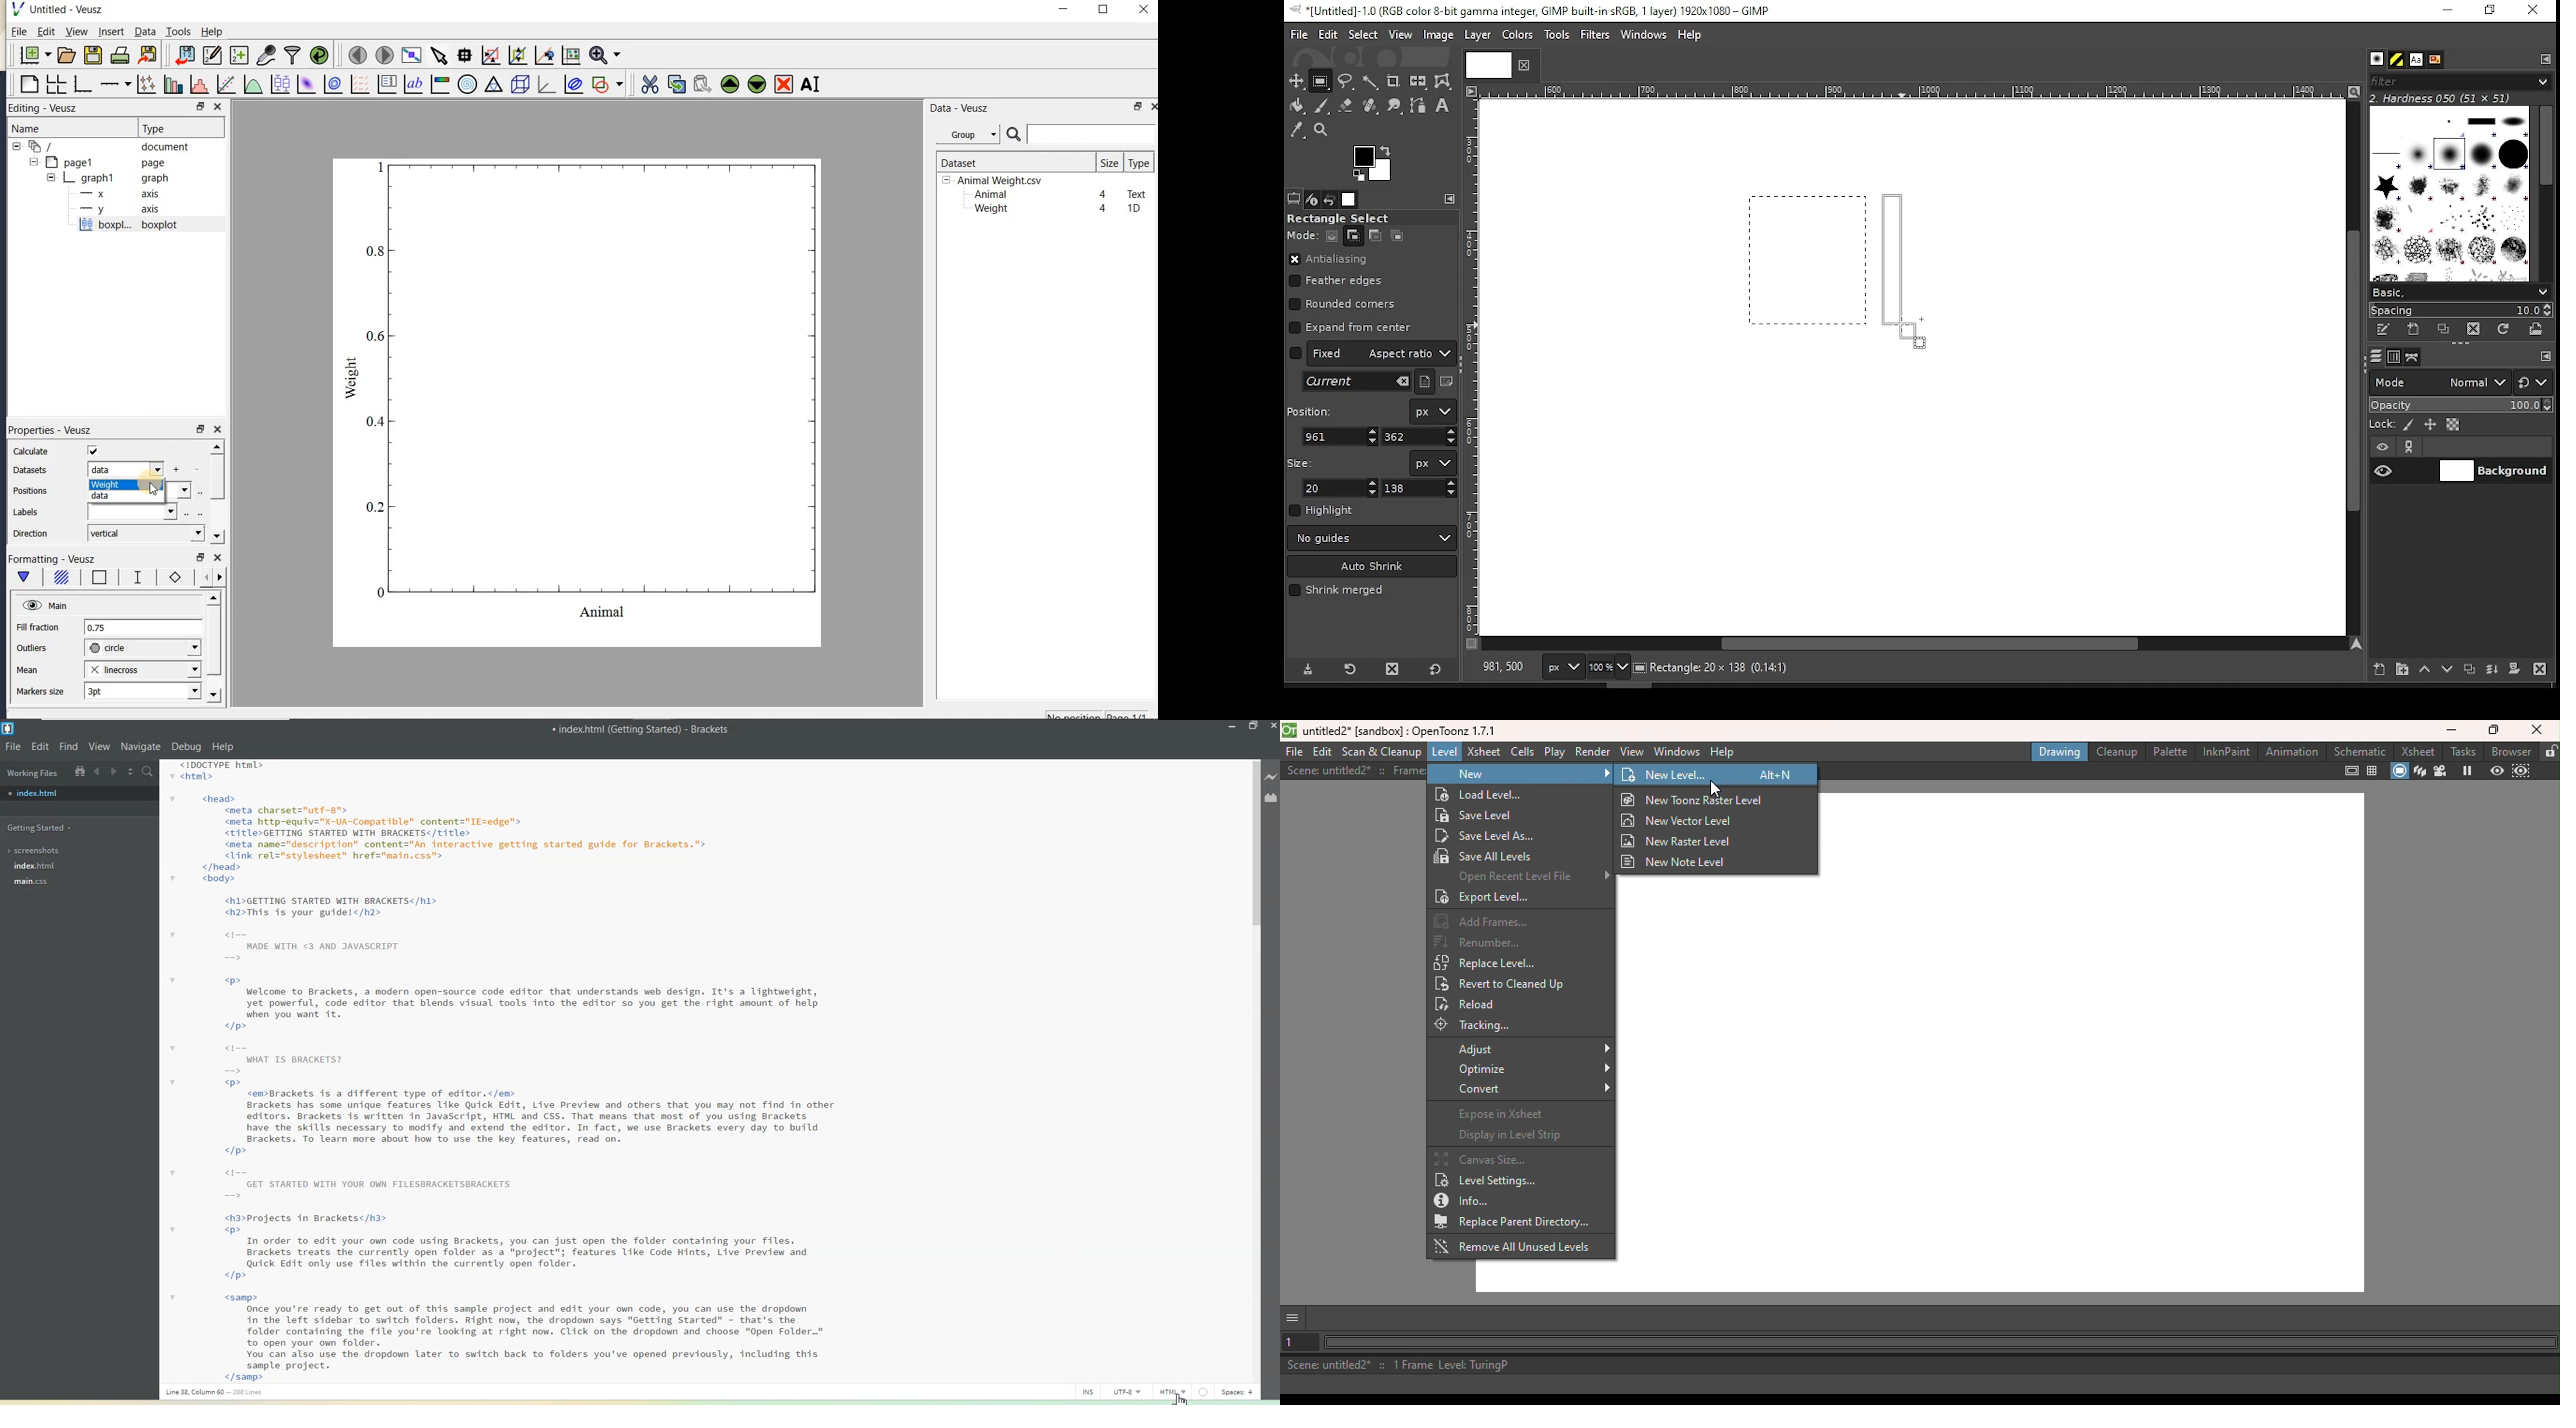  What do you see at coordinates (13, 746) in the screenshot?
I see `File` at bounding box center [13, 746].